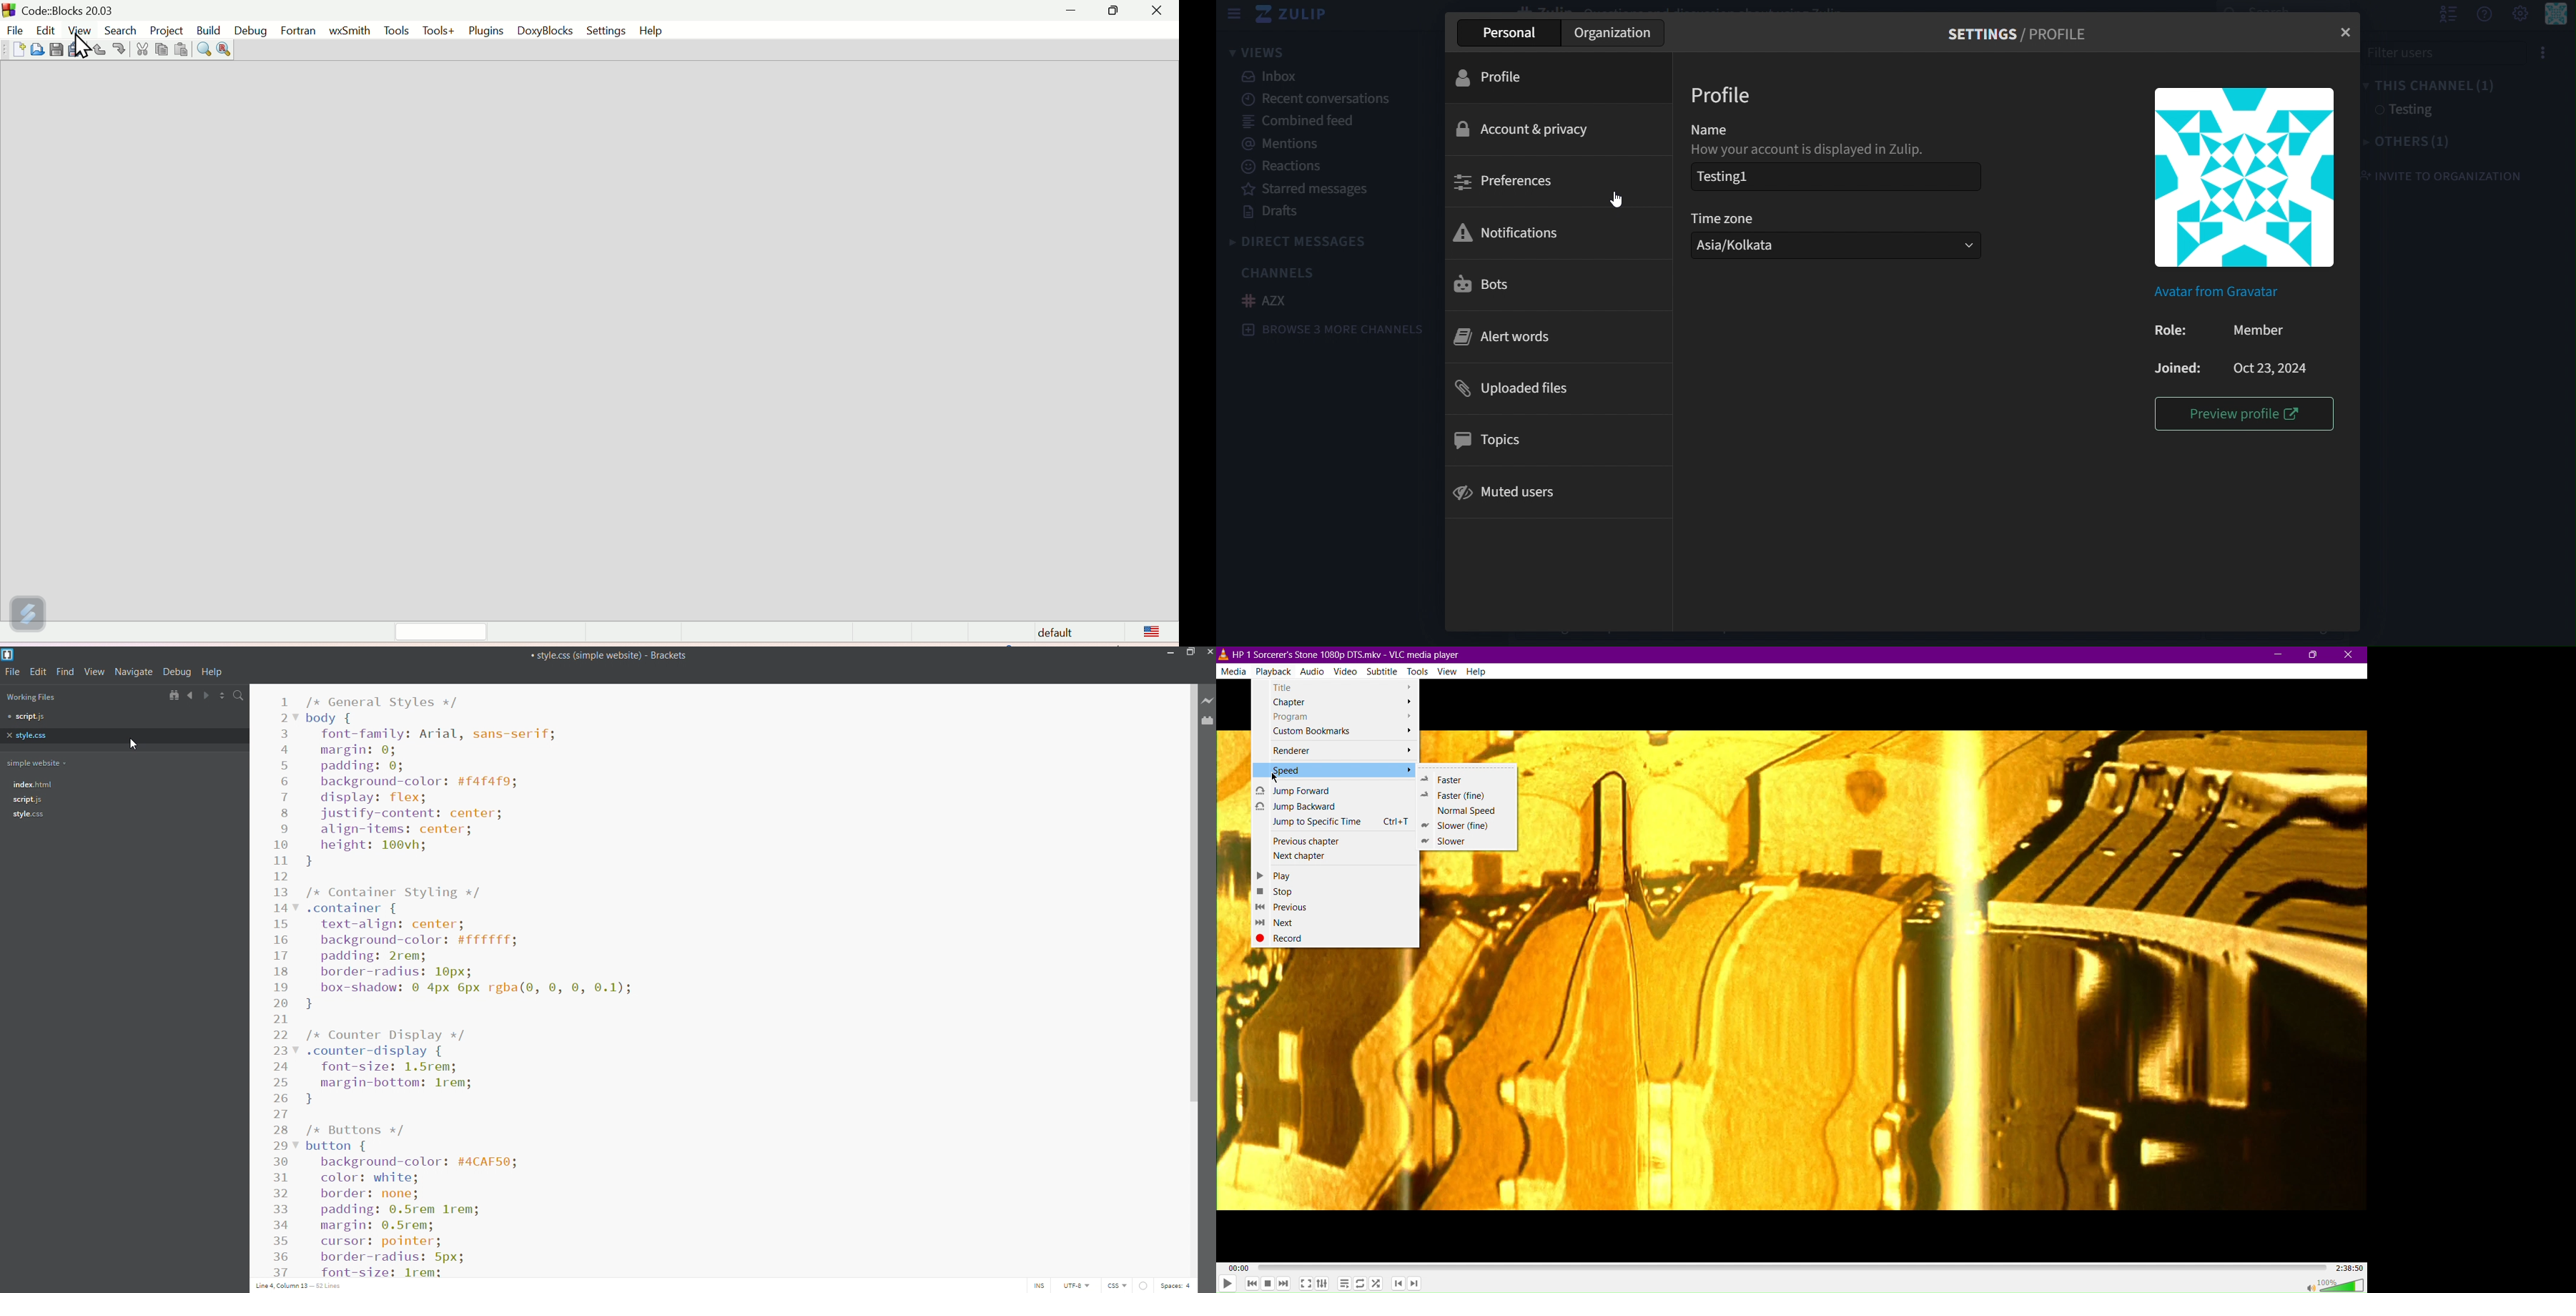  What do you see at coordinates (2018, 34) in the screenshot?
I see `settings/Profile` at bounding box center [2018, 34].